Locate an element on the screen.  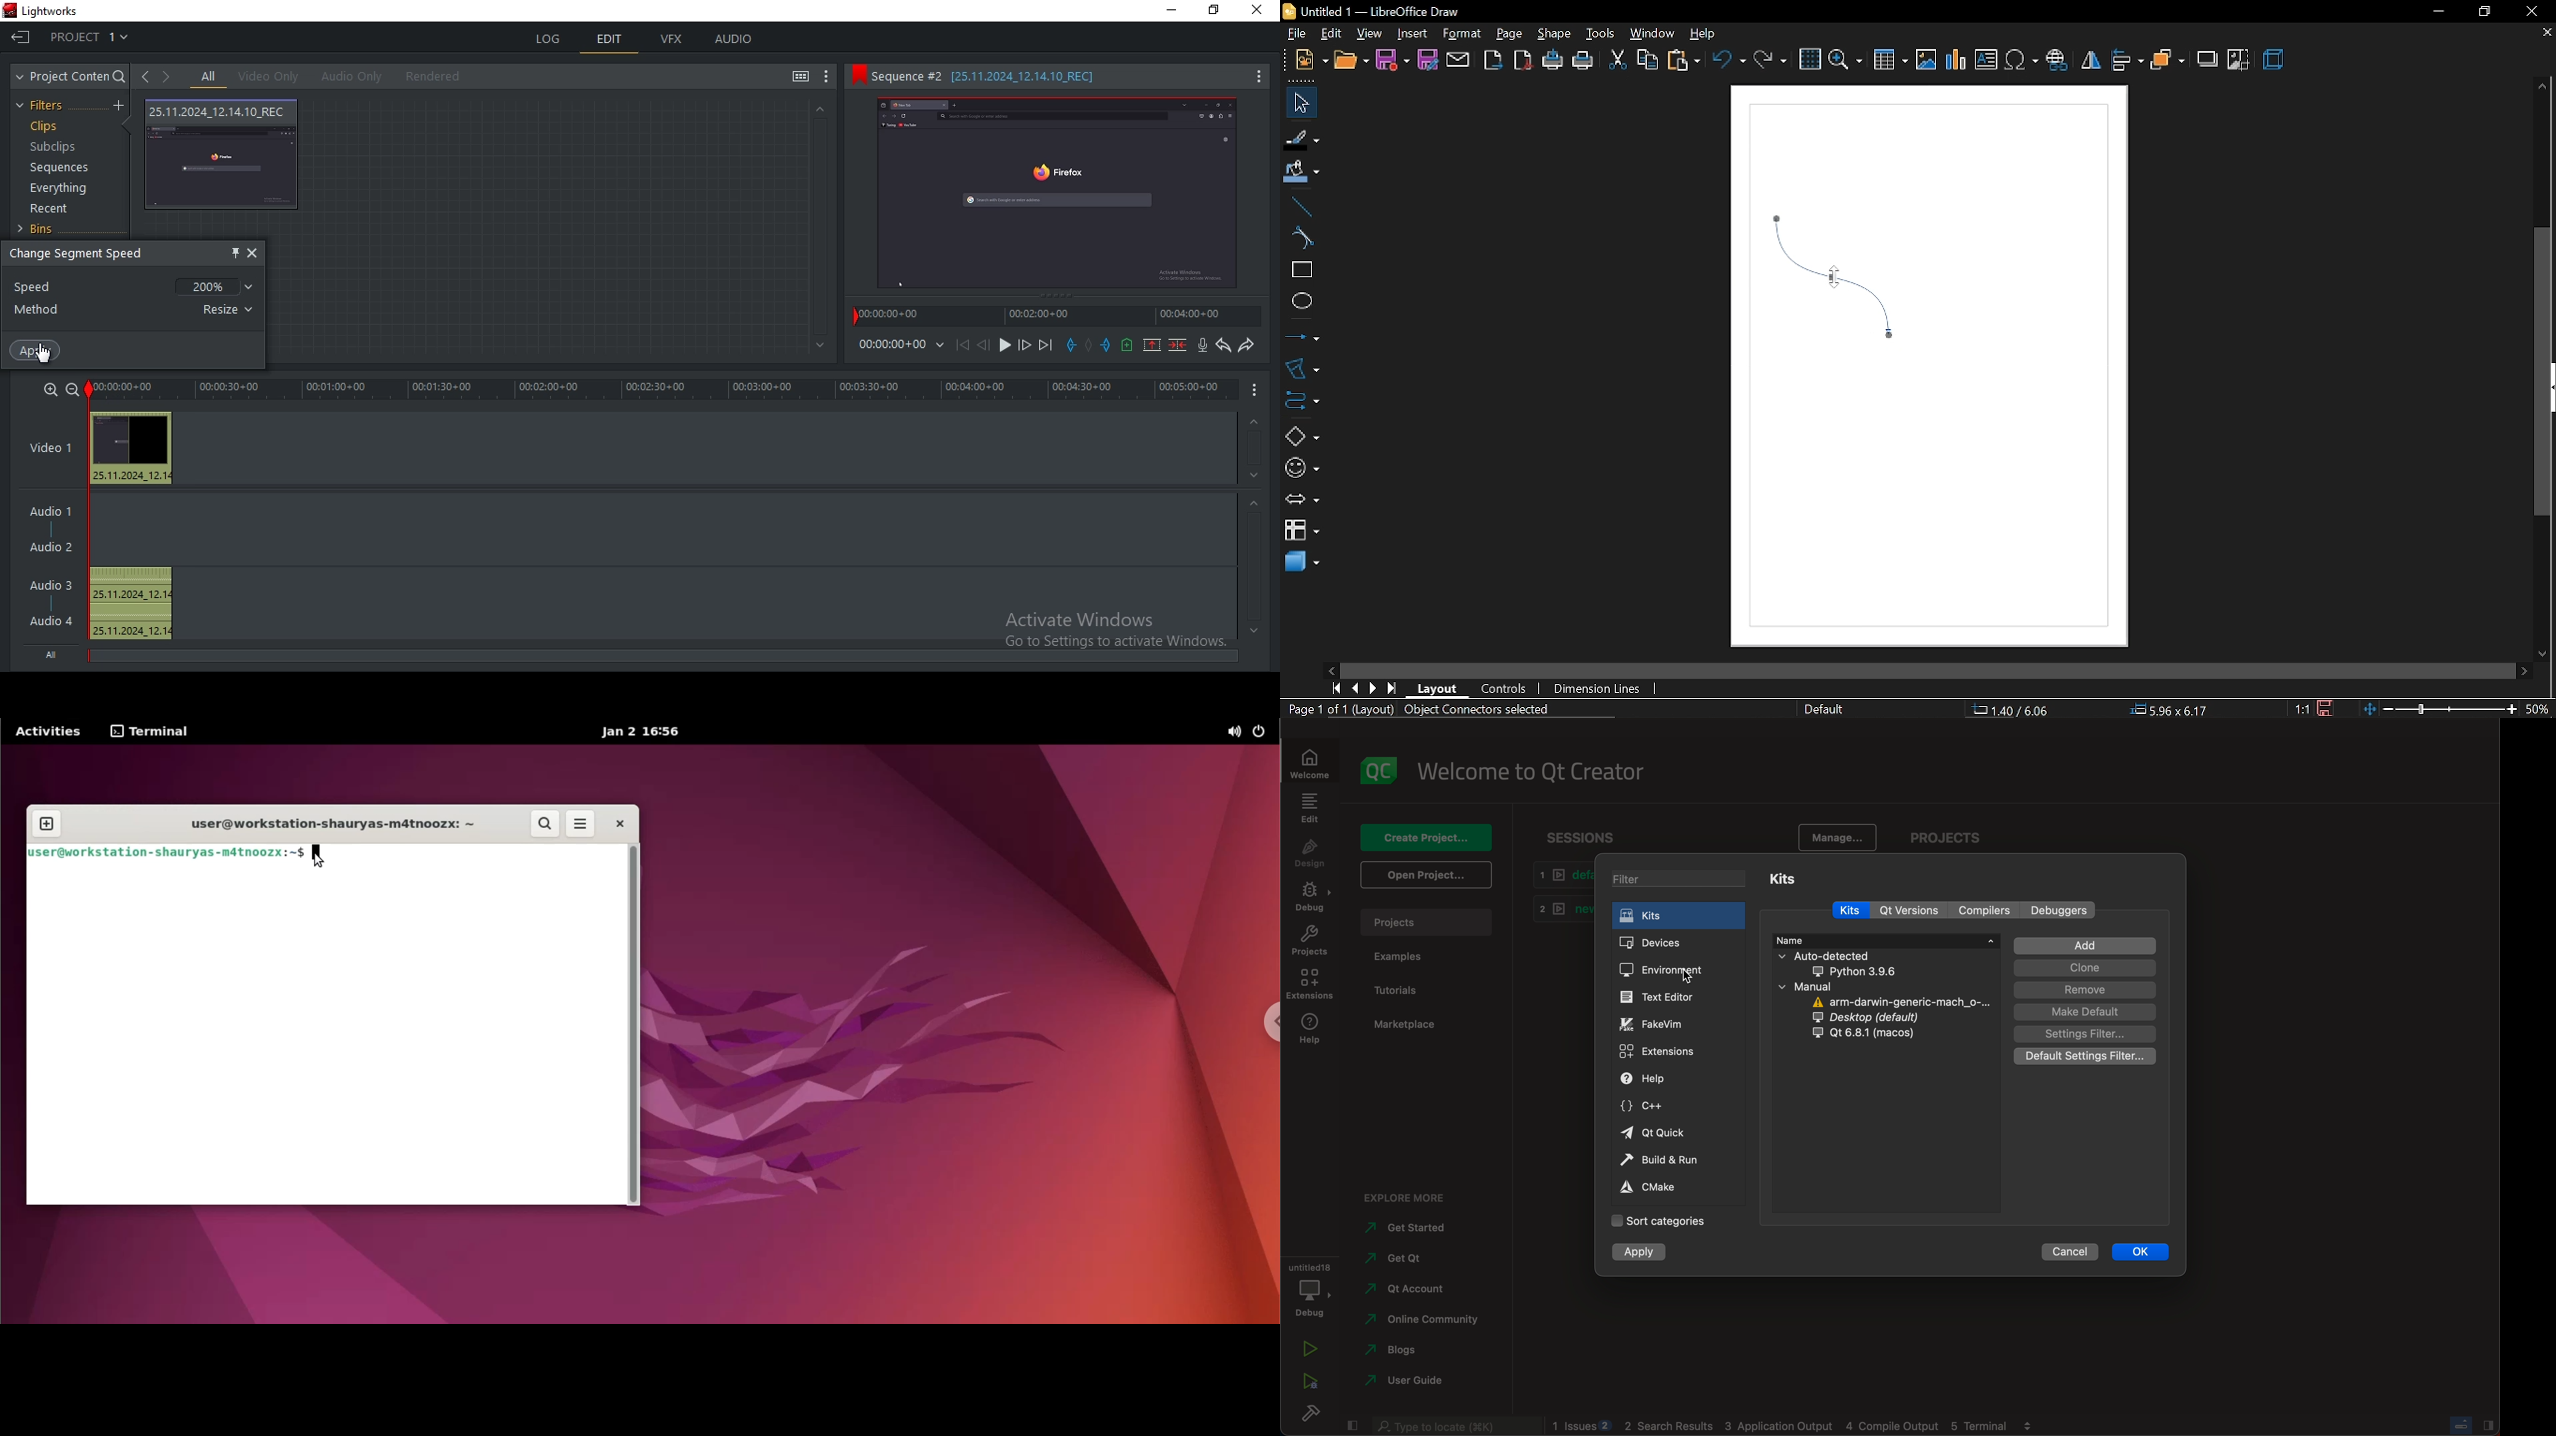
crop is located at coordinates (2239, 60).